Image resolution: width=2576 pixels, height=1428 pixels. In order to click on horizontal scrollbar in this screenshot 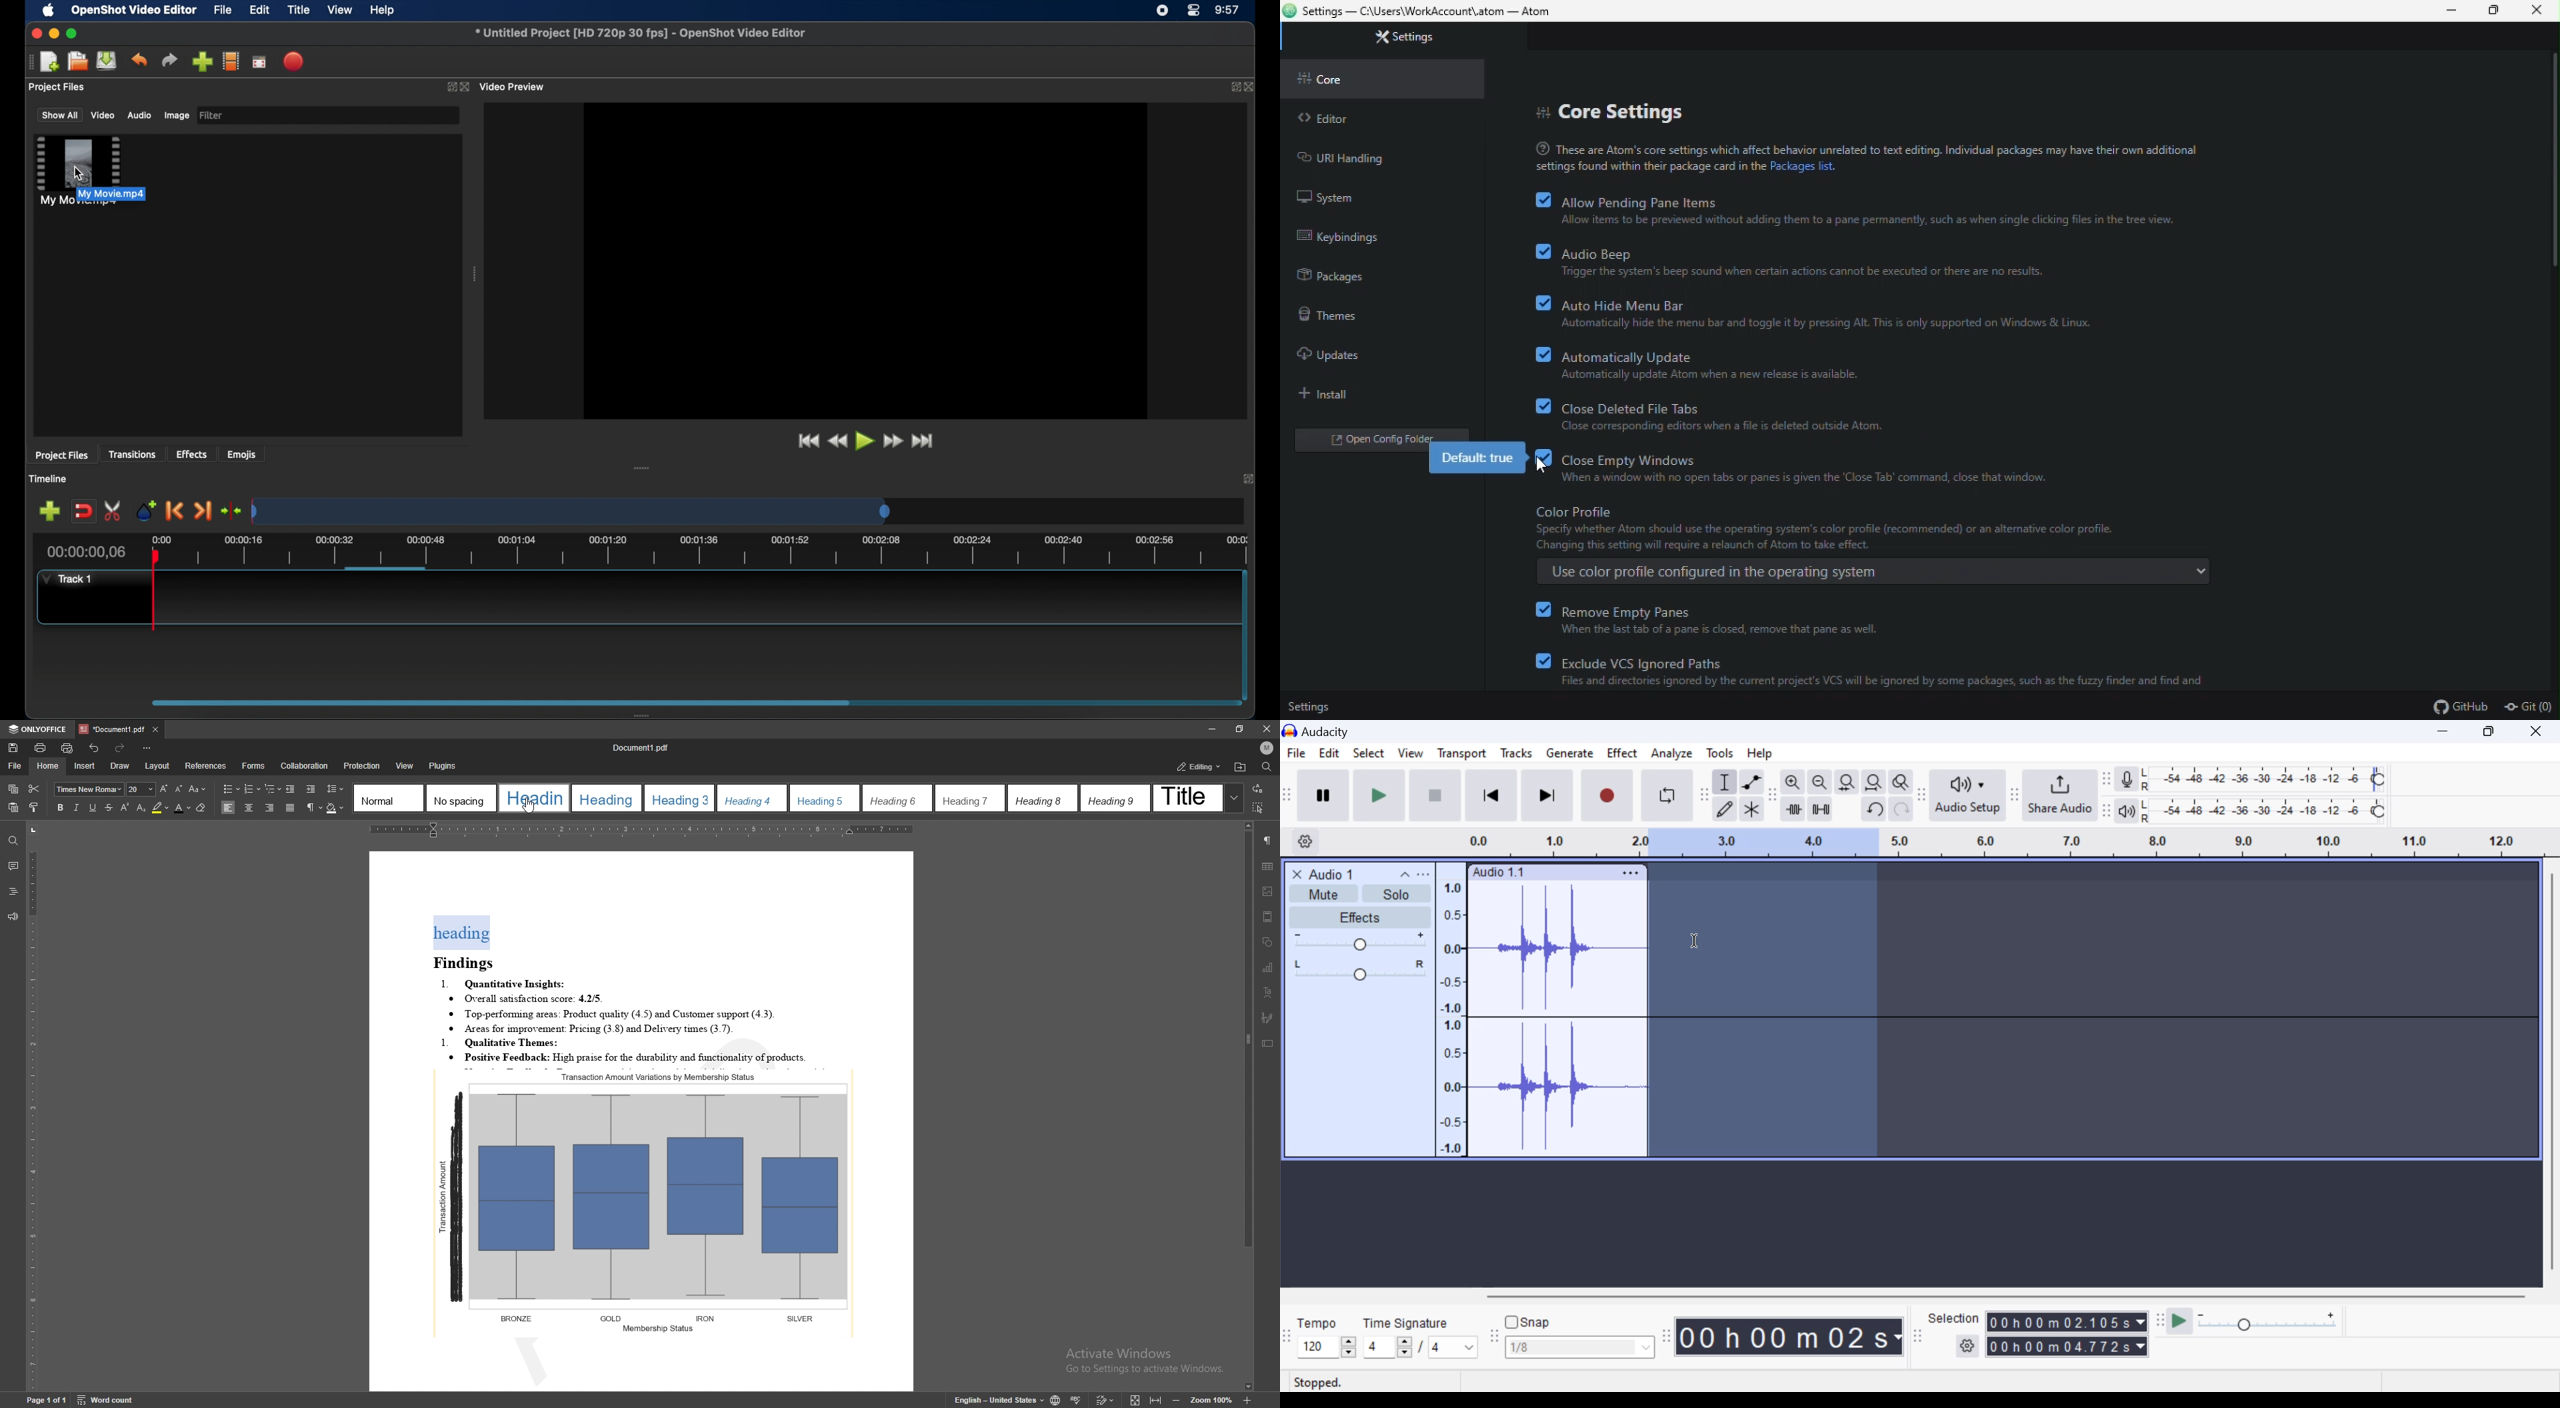, I will do `click(2019, 1294)`.